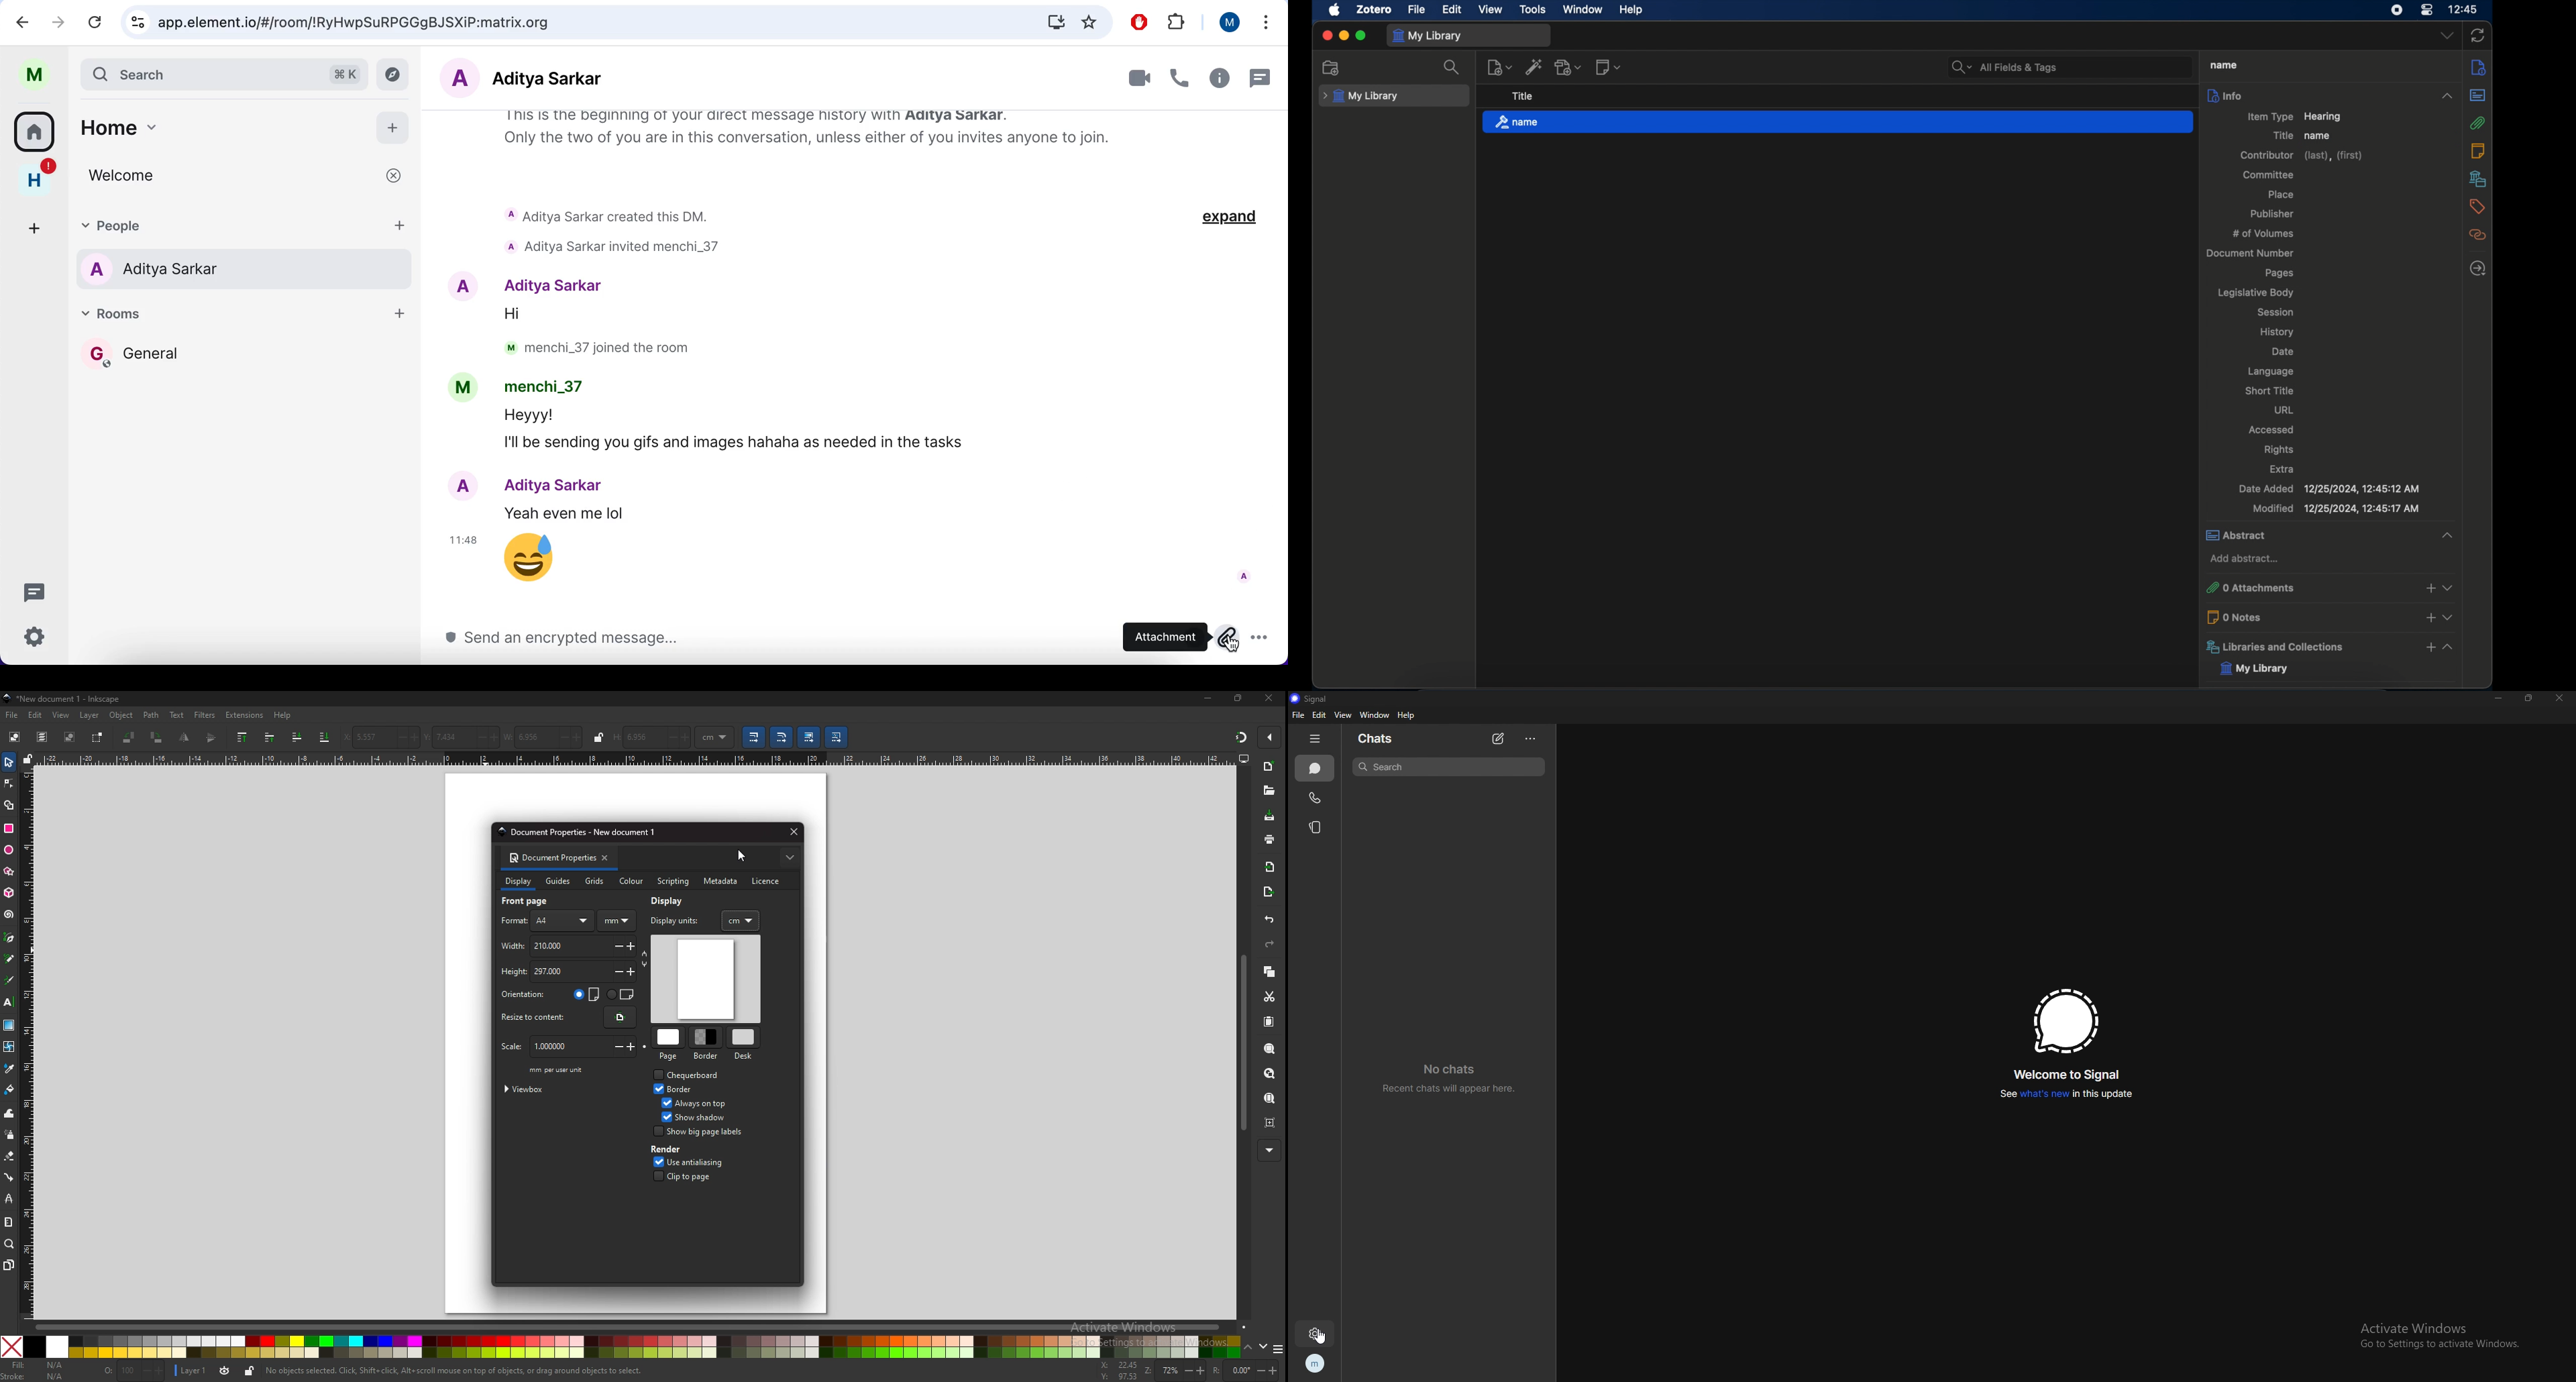  What do you see at coordinates (1117, 1366) in the screenshot?
I see `cursor coordinates x-axis` at bounding box center [1117, 1366].